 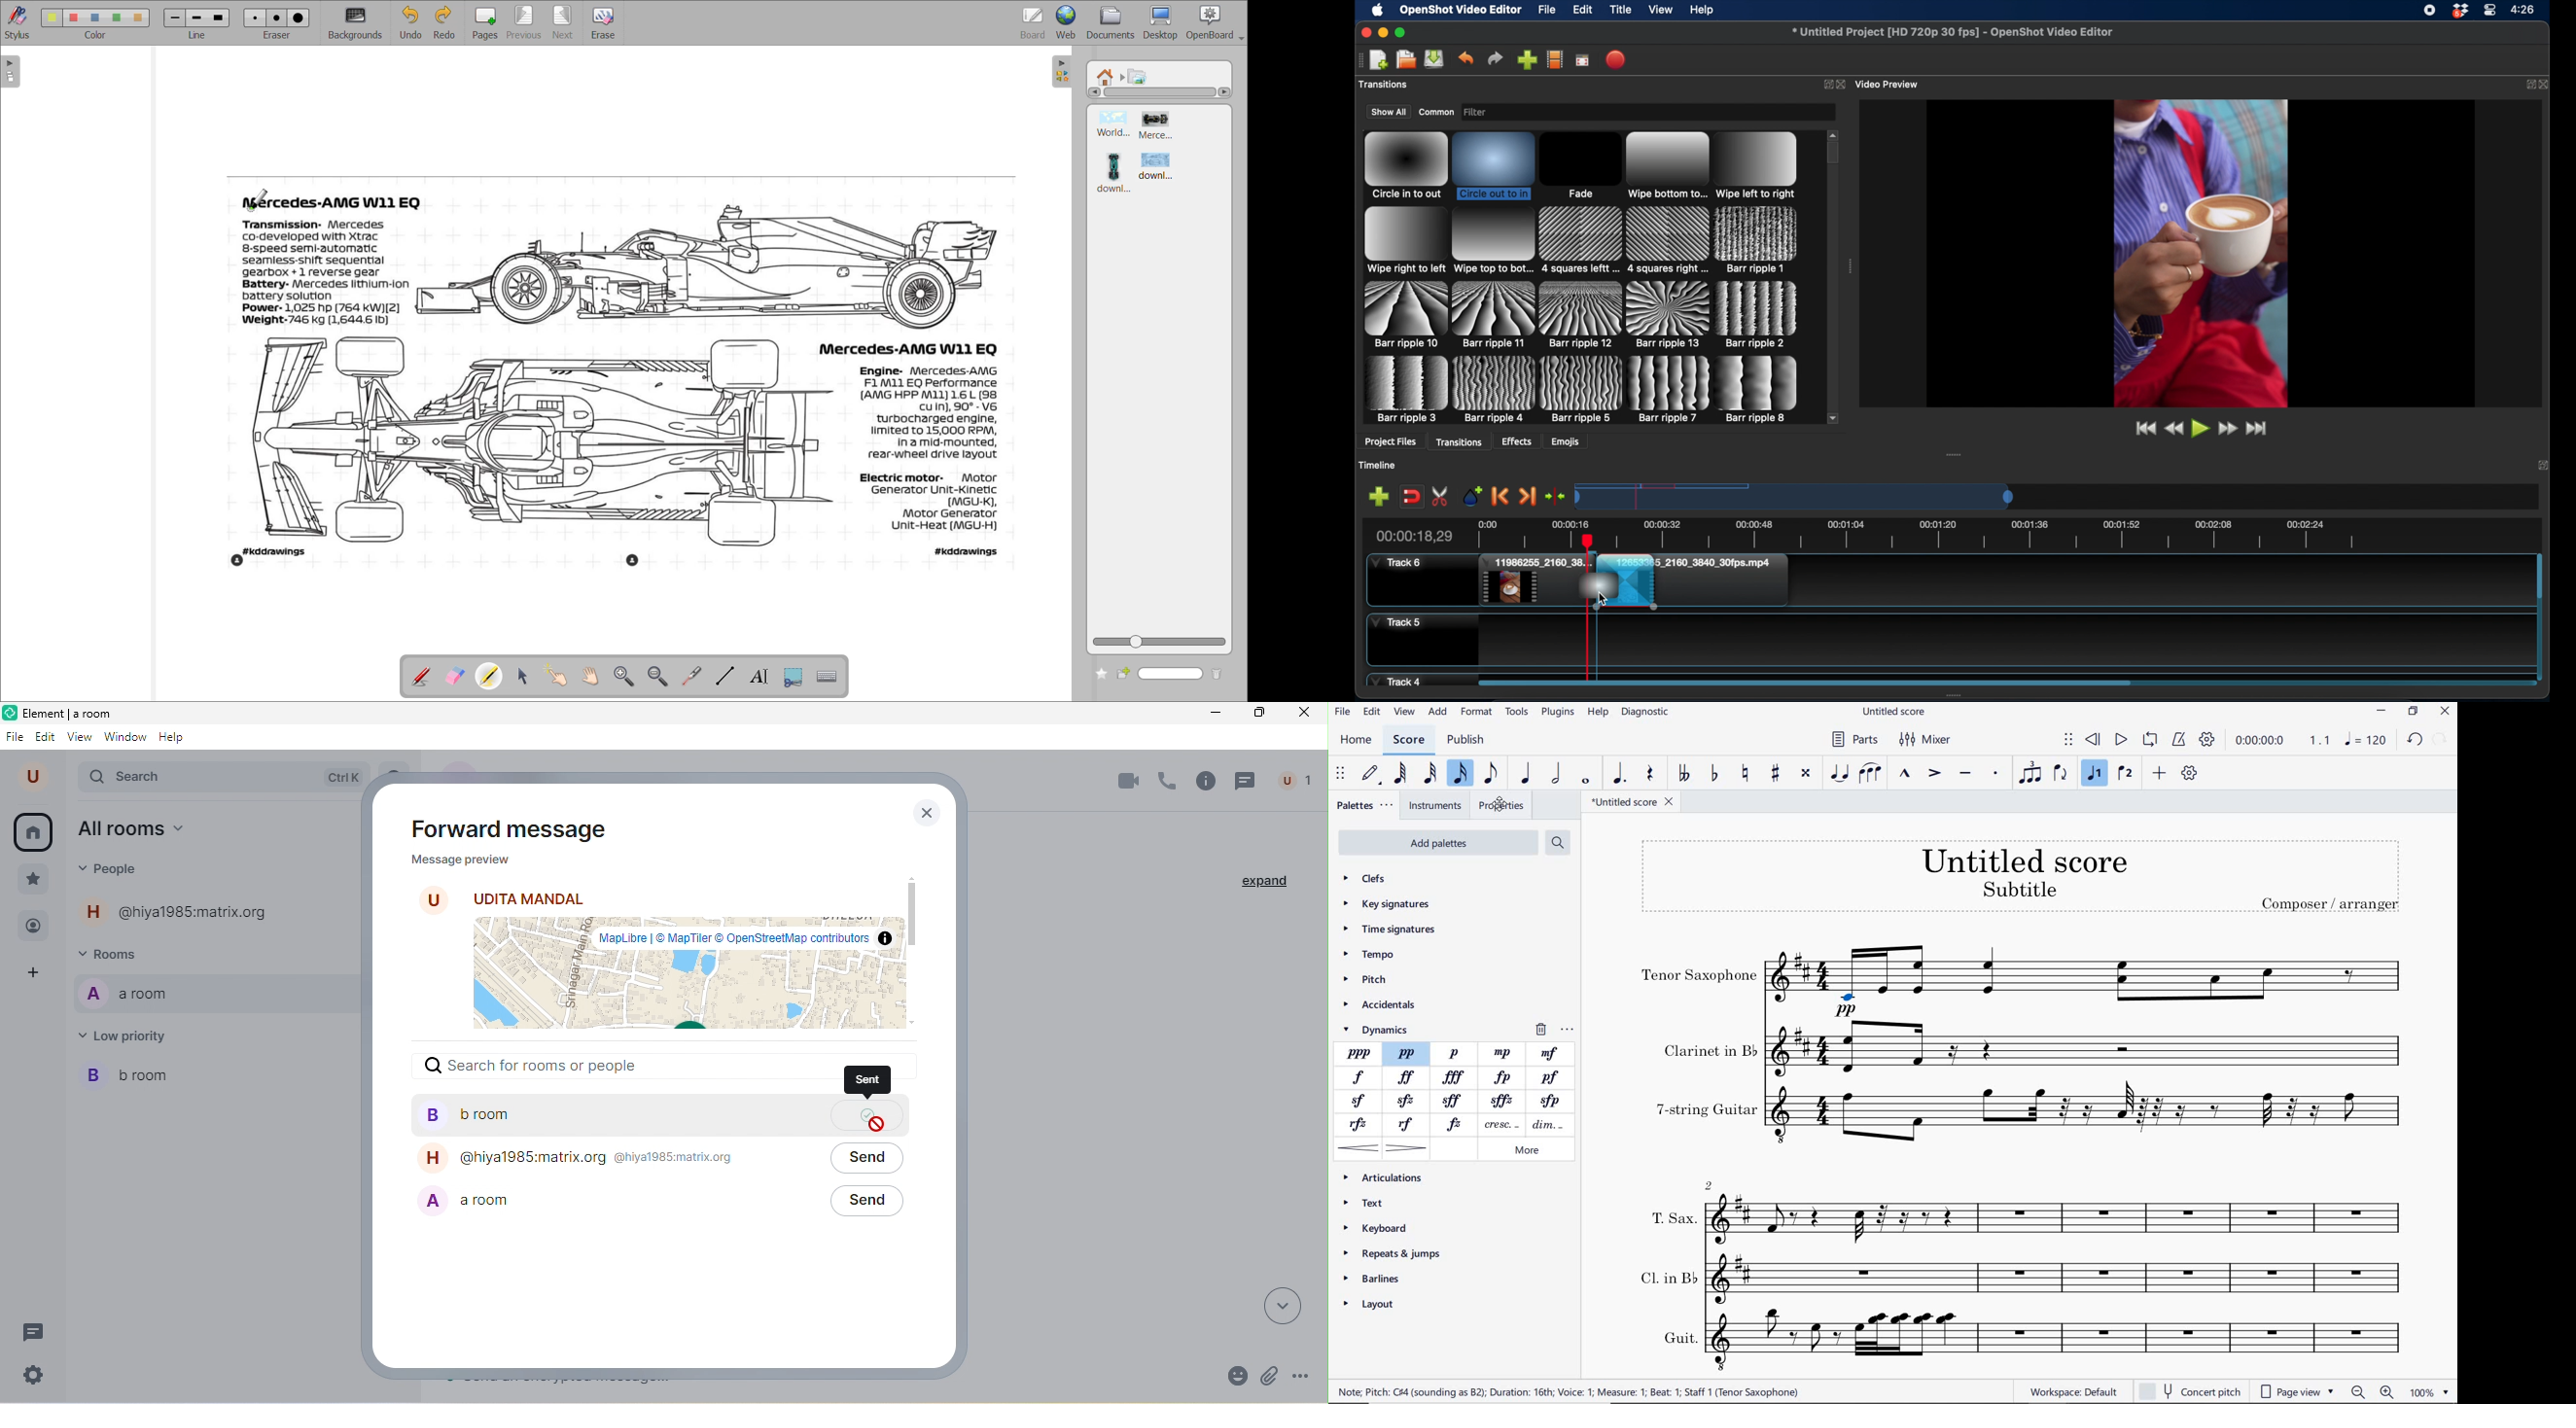 I want to click on maximize, so click(x=1258, y=716).